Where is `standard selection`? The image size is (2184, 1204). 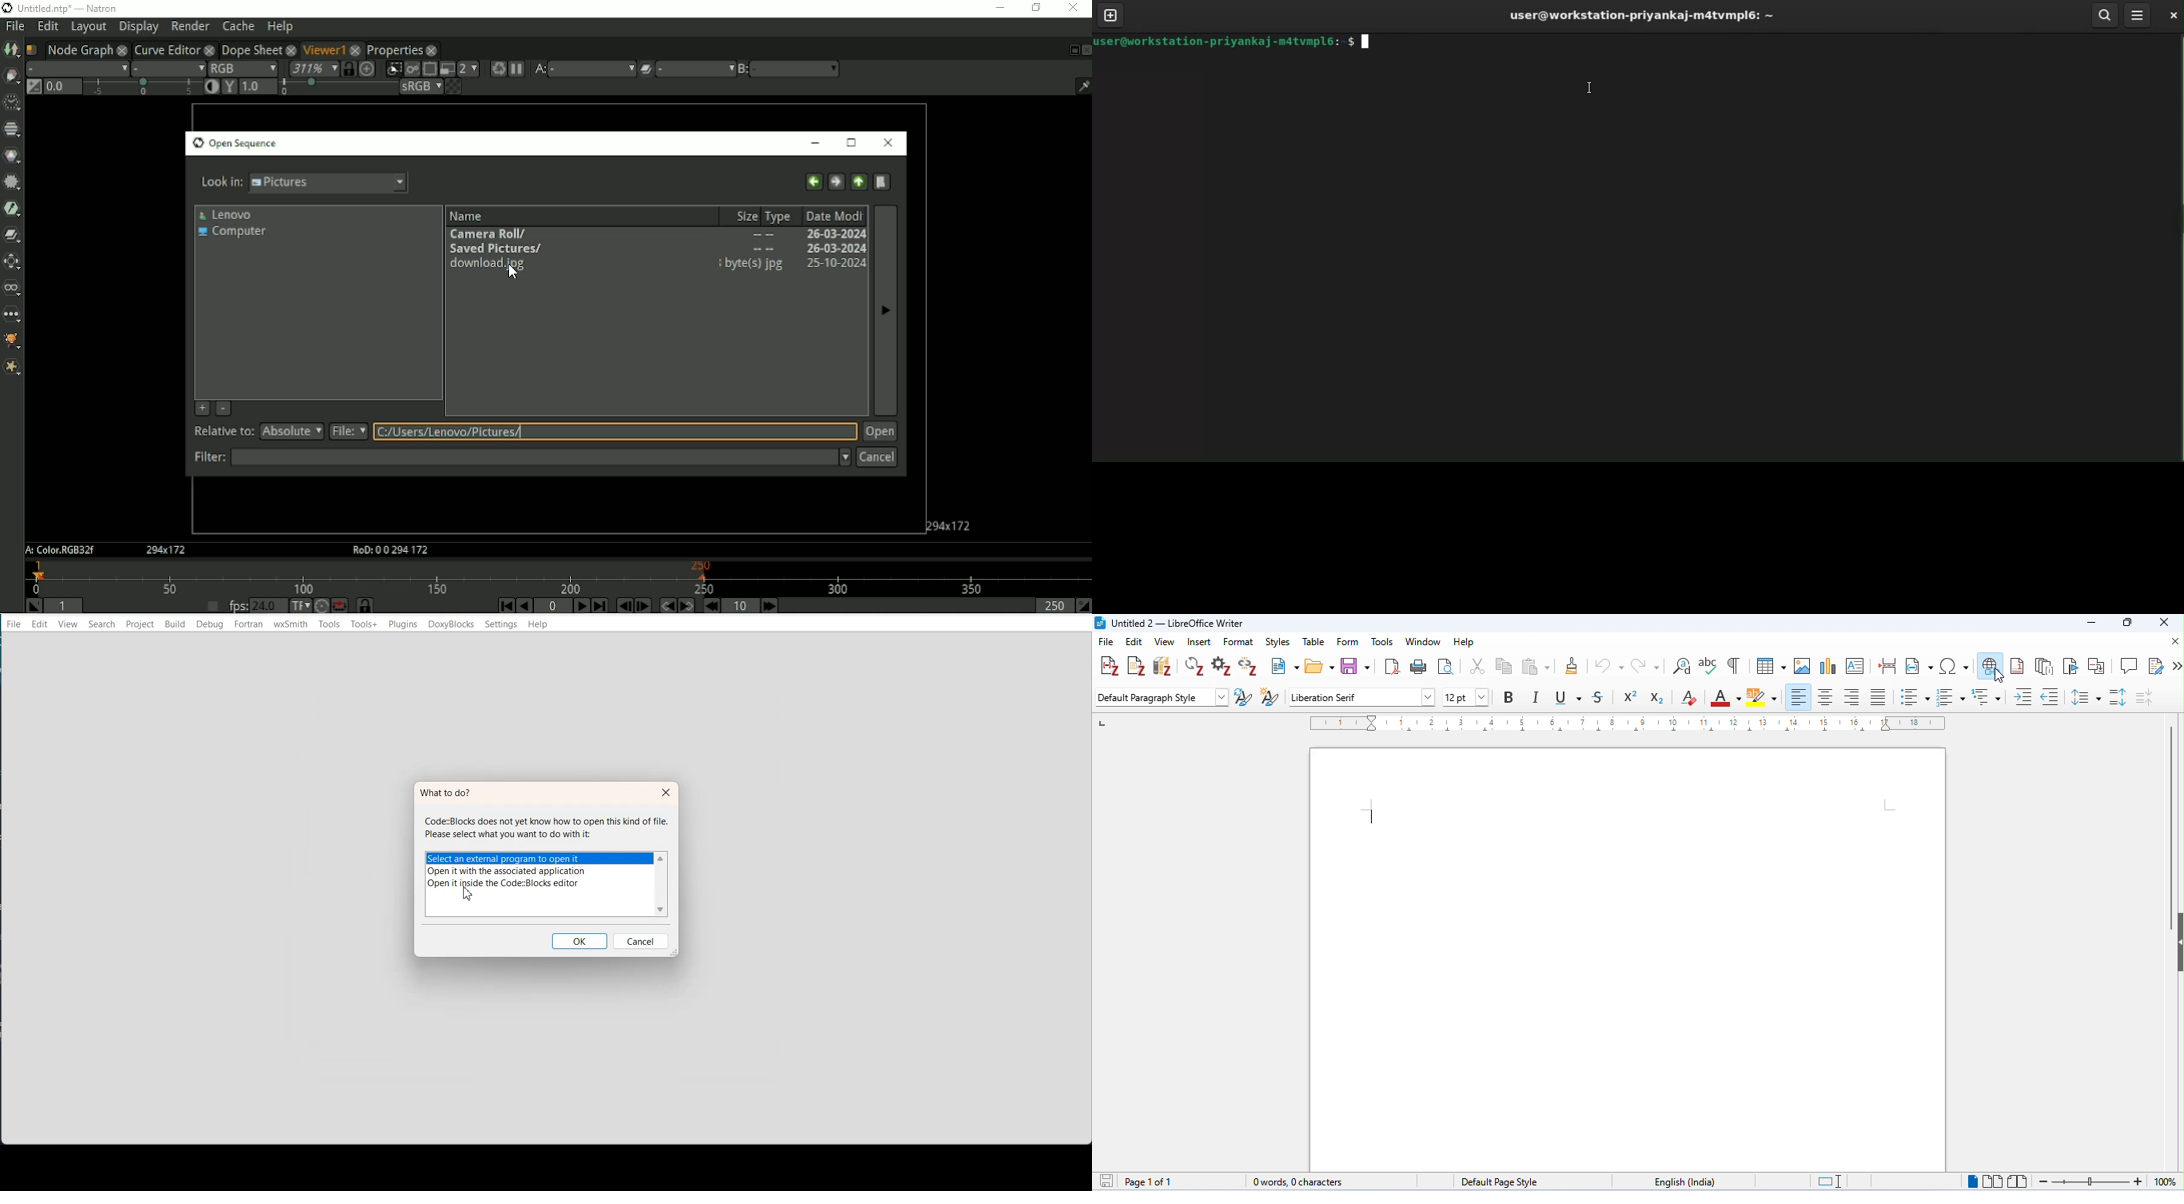 standard selection is located at coordinates (1827, 1182).